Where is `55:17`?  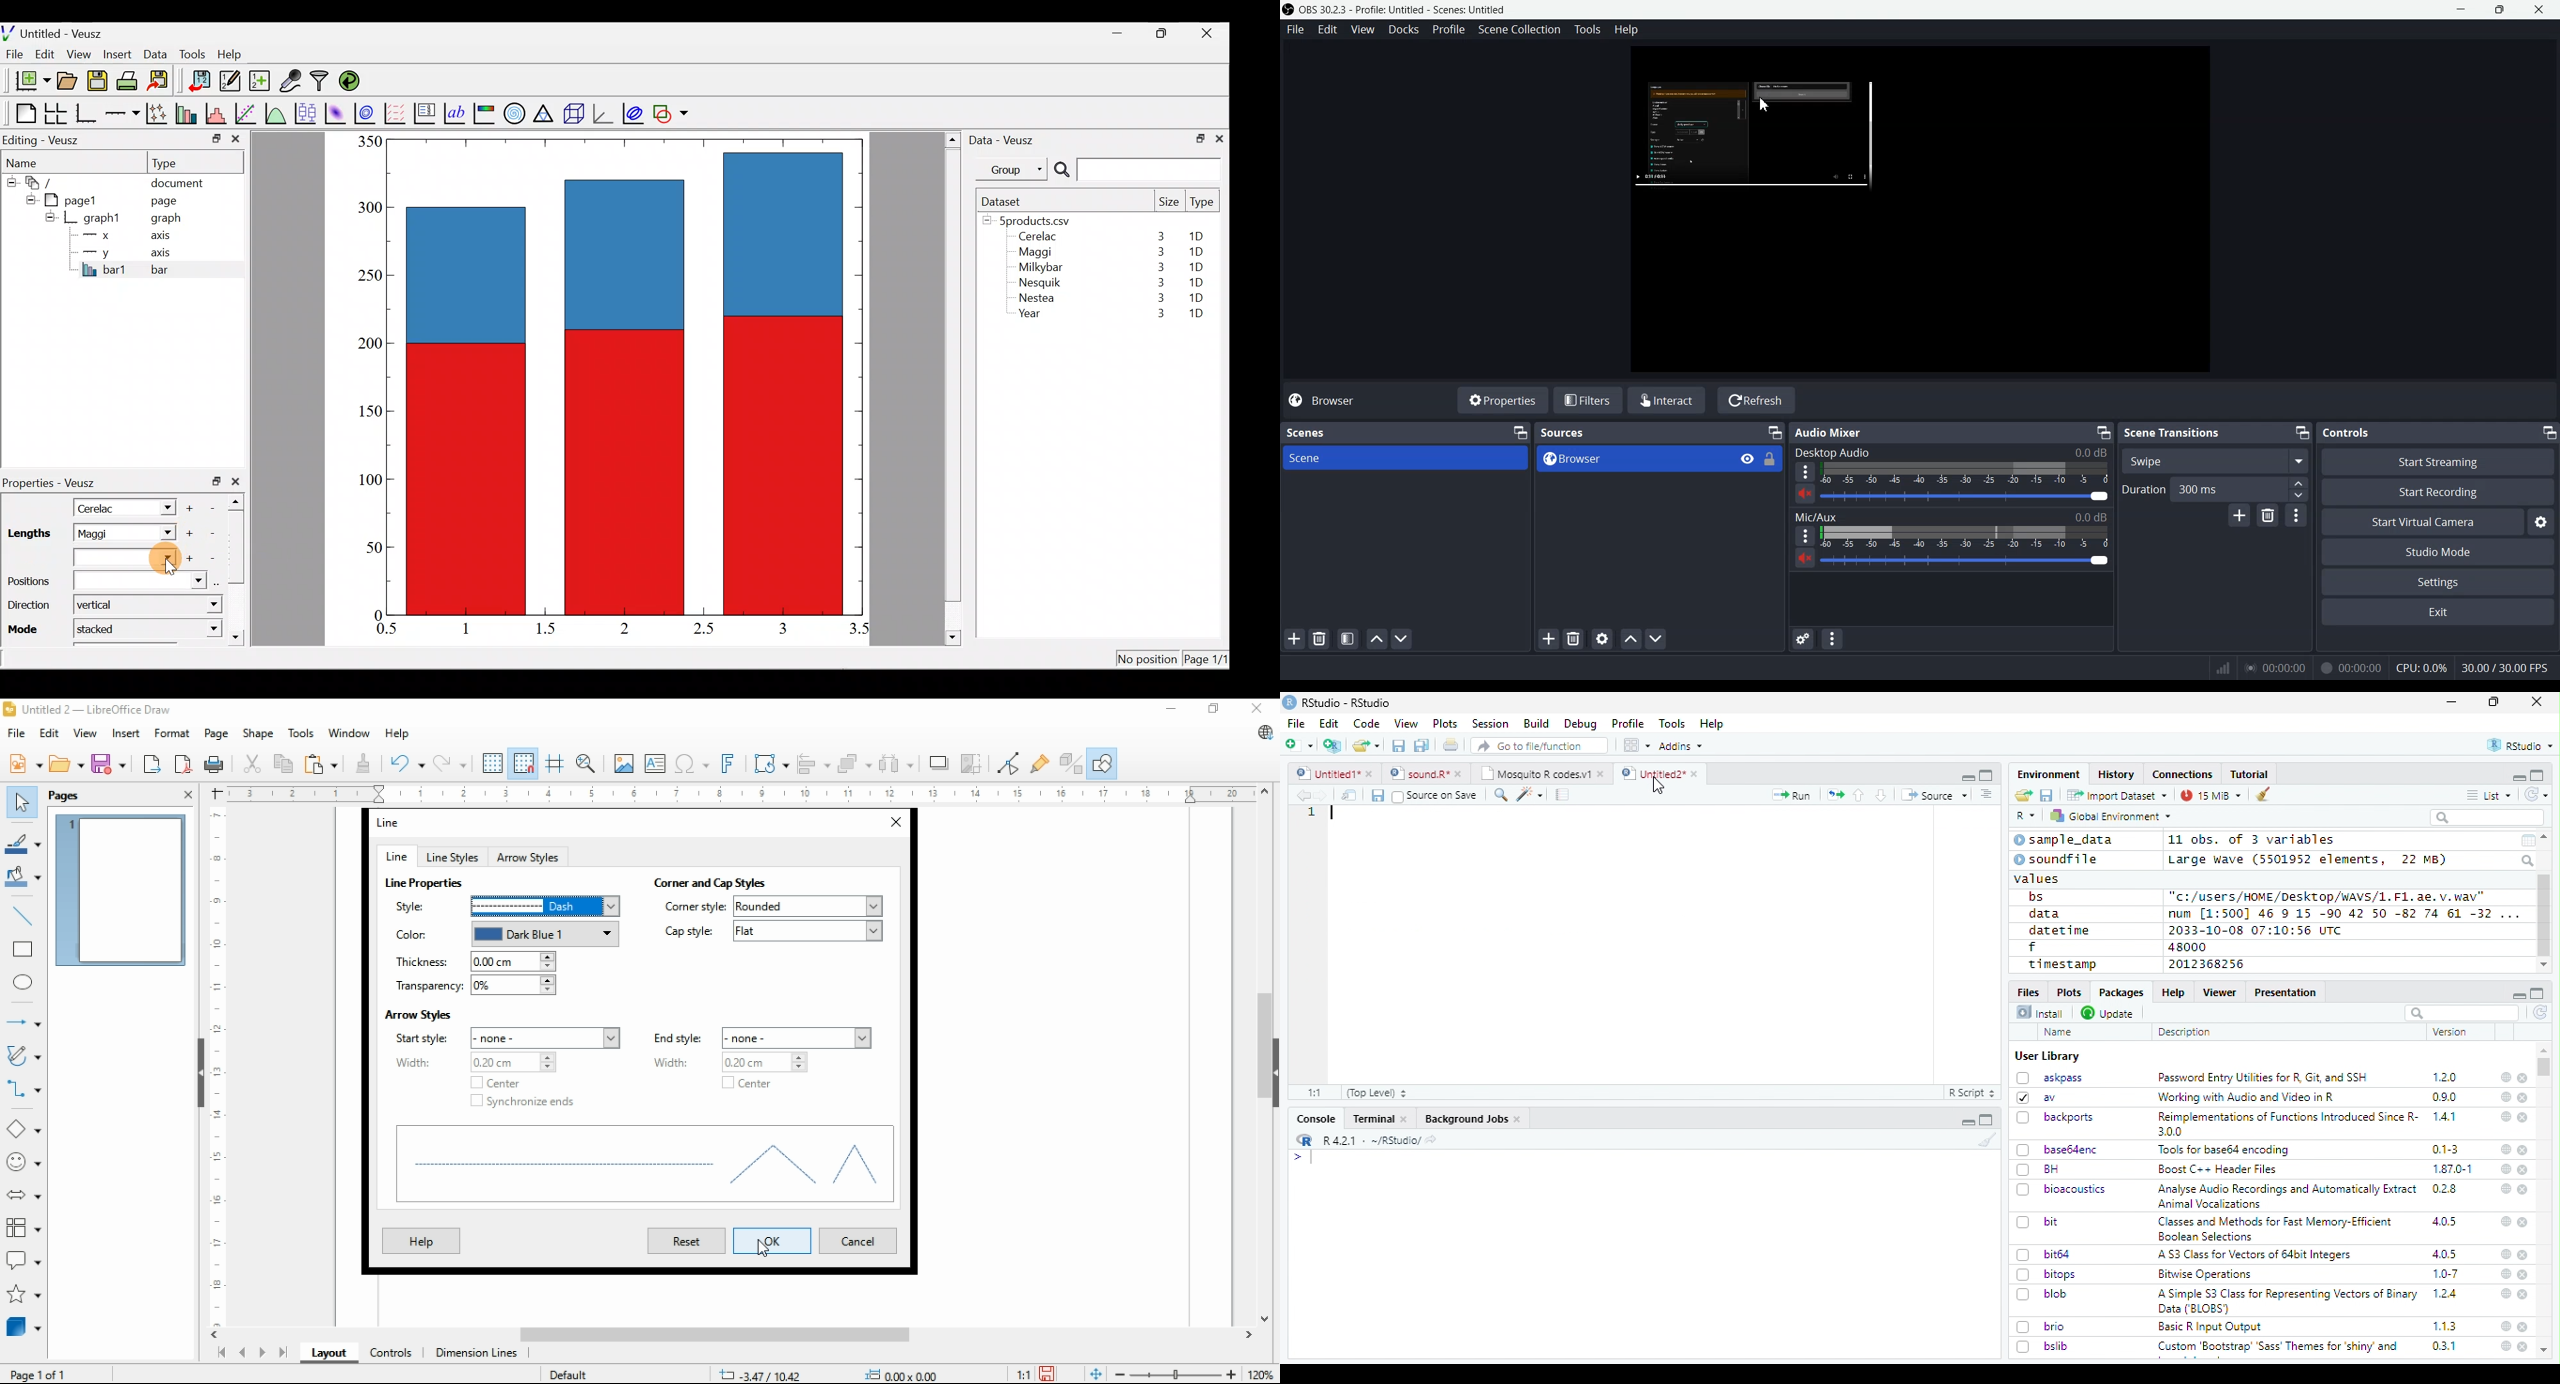 55:17 is located at coordinates (1316, 1093).